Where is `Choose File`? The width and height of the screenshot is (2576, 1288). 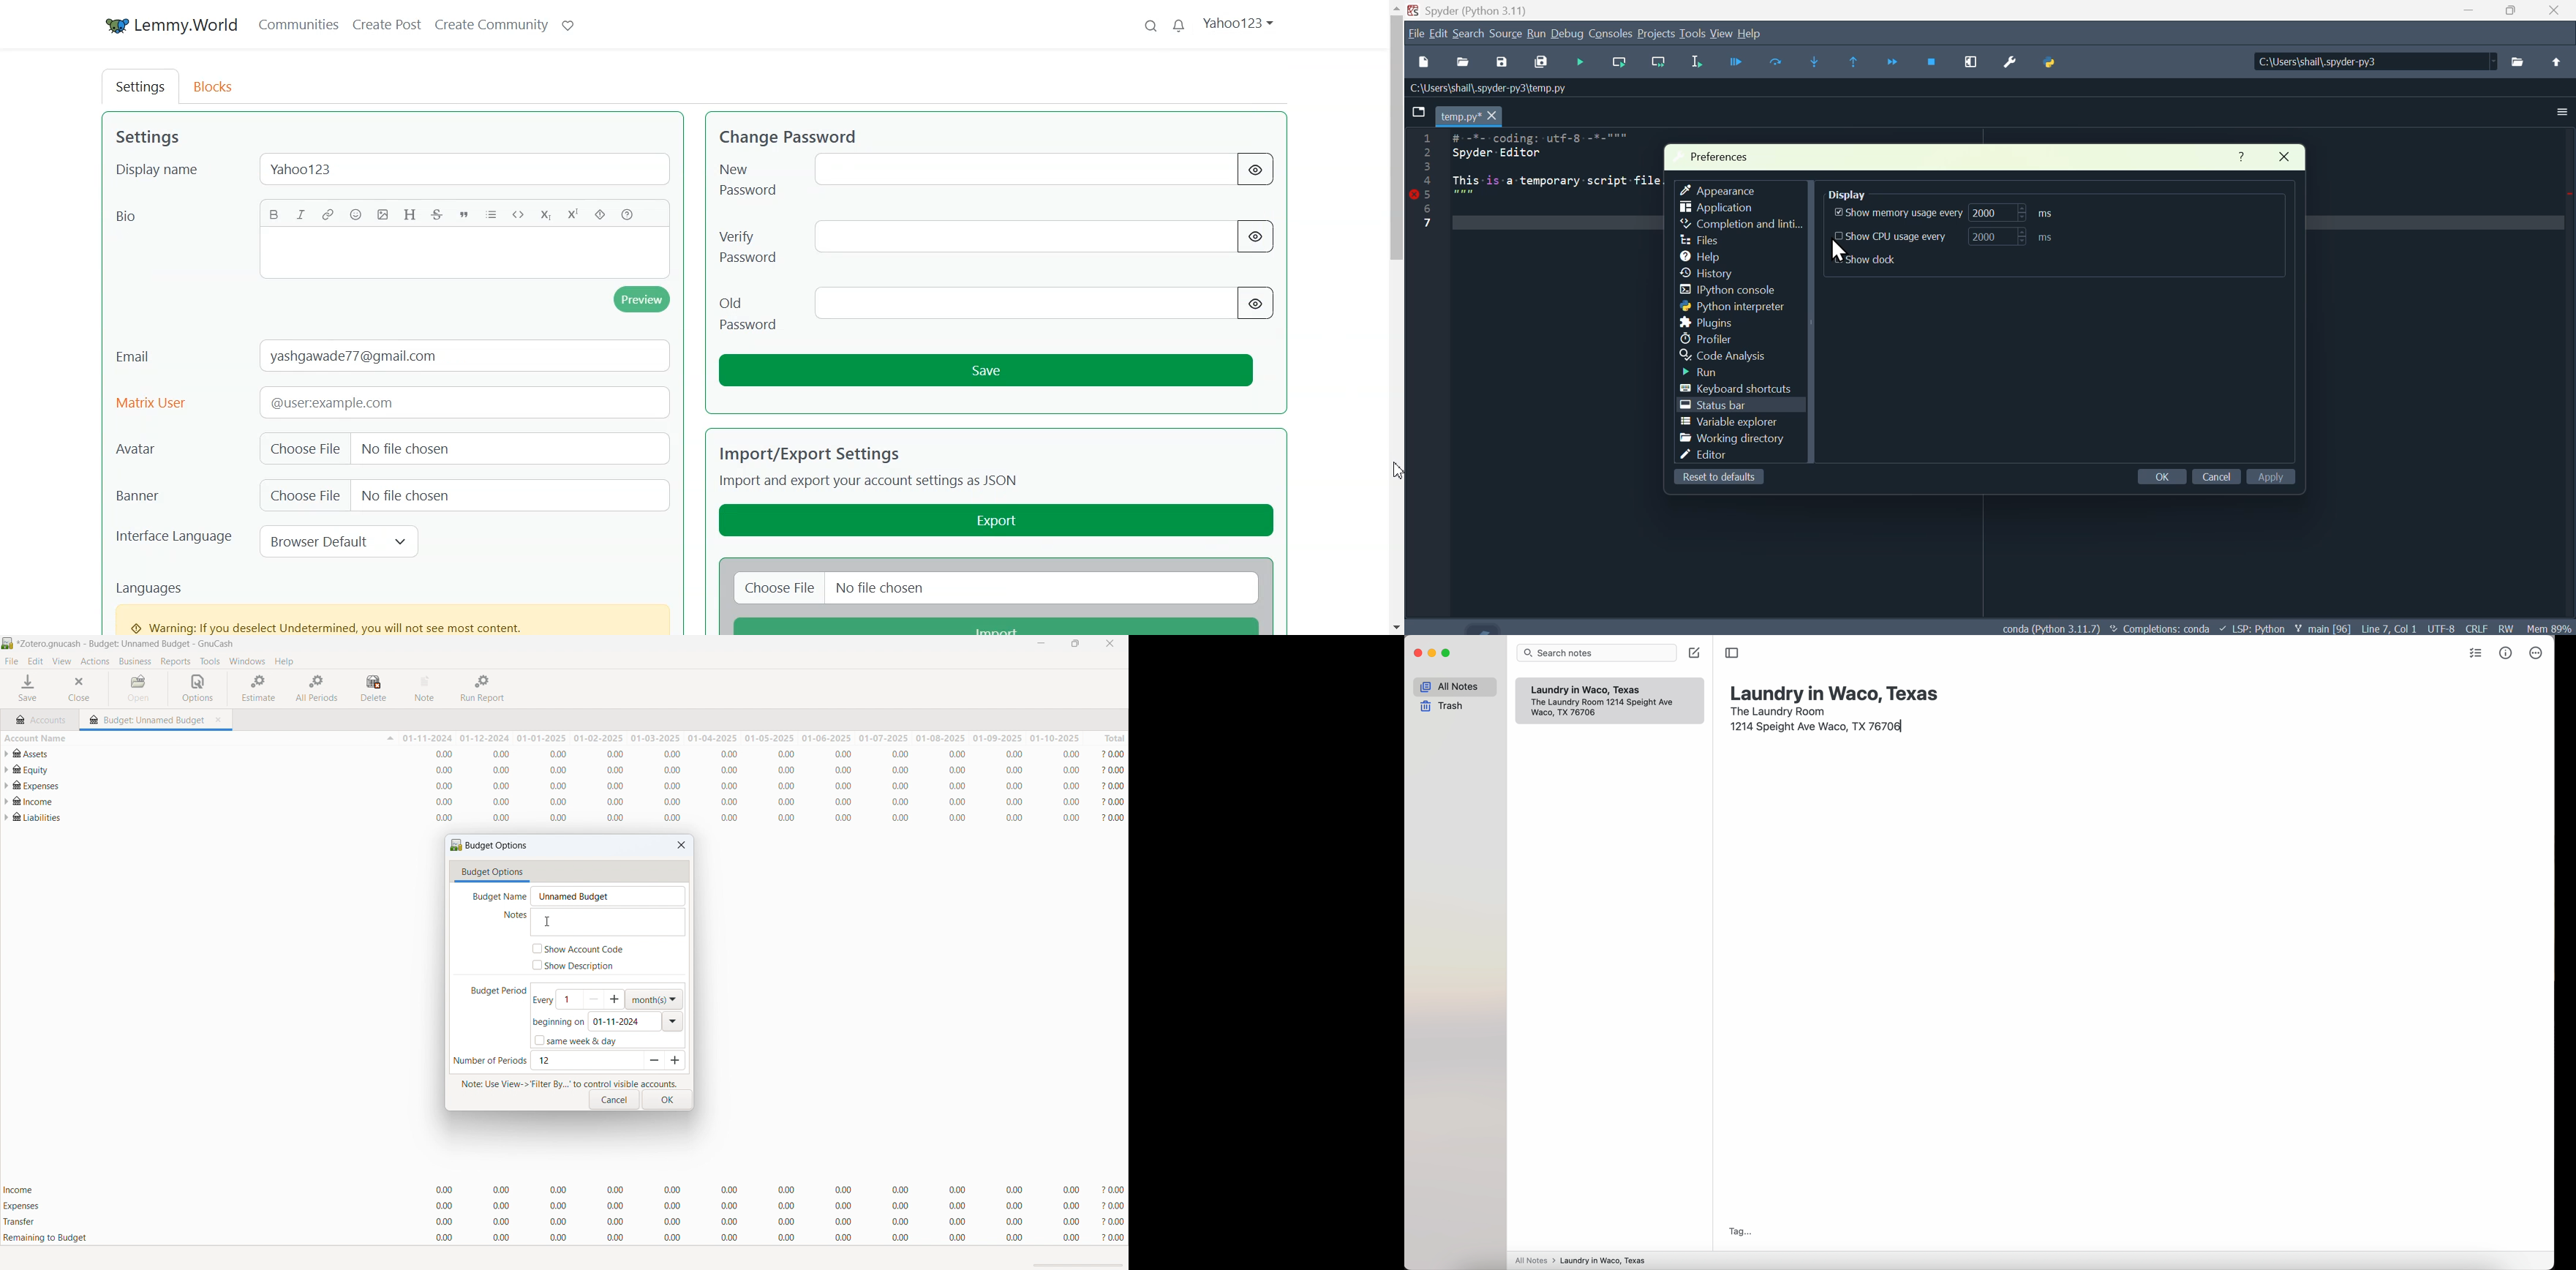 Choose File is located at coordinates (301, 448).